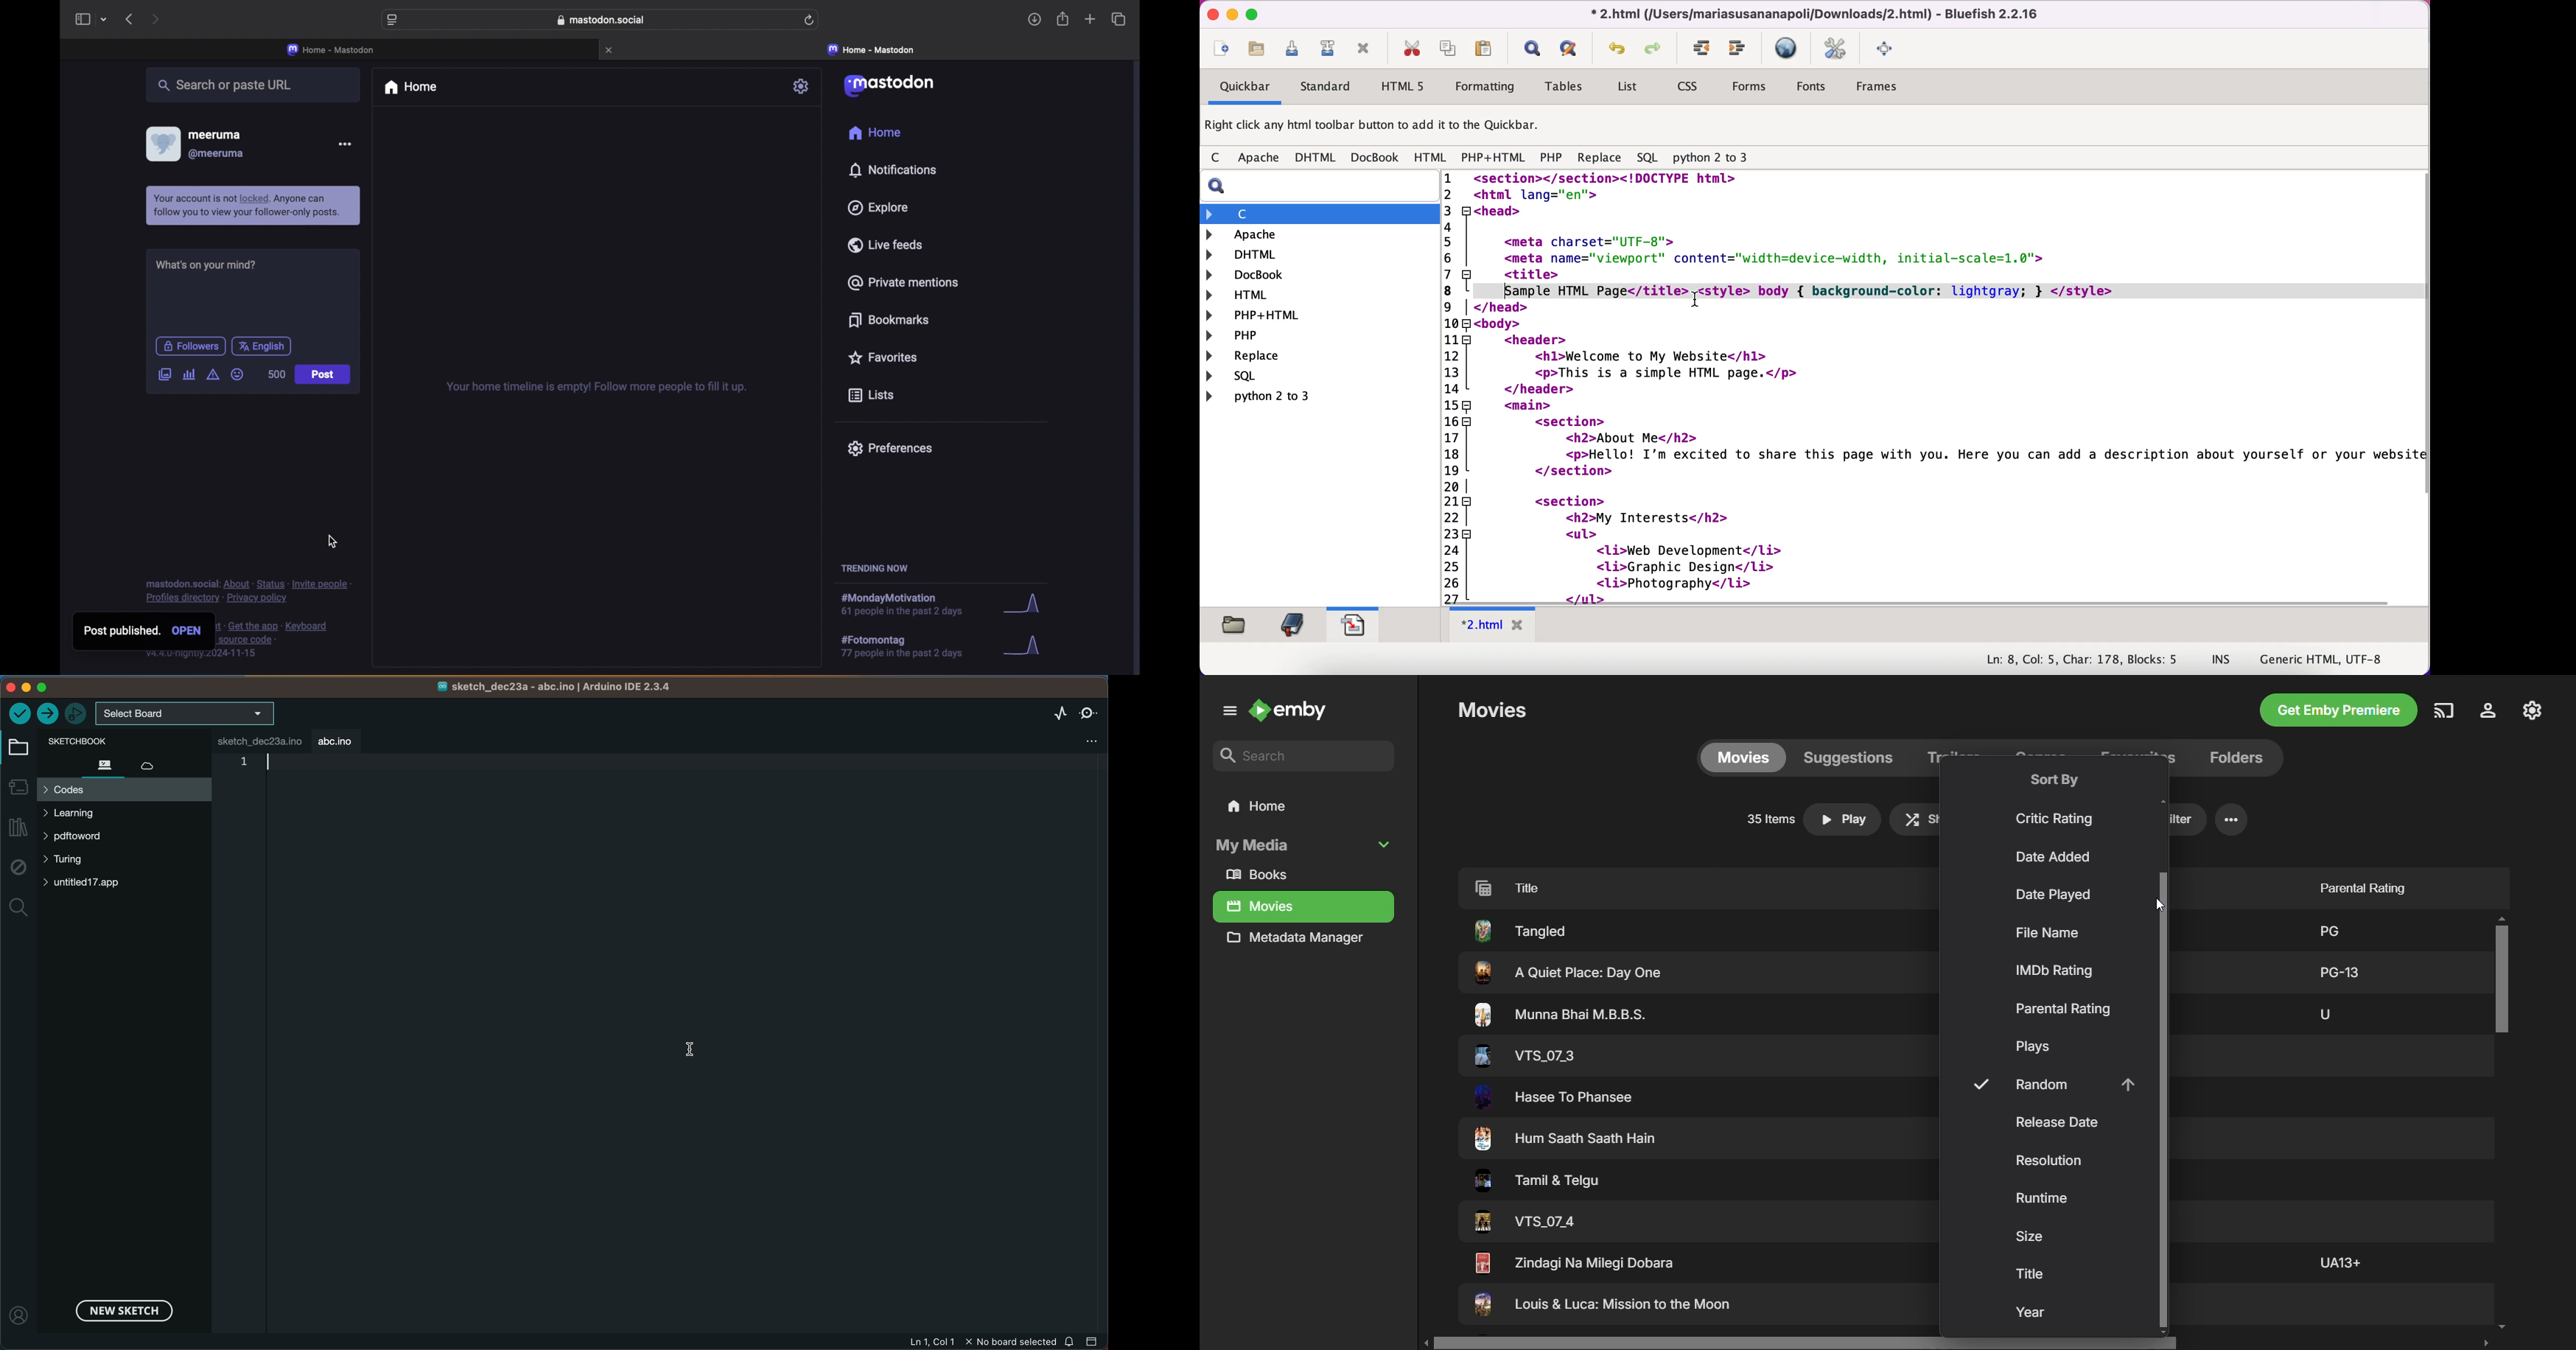  I want to click on meeruma, so click(217, 135).